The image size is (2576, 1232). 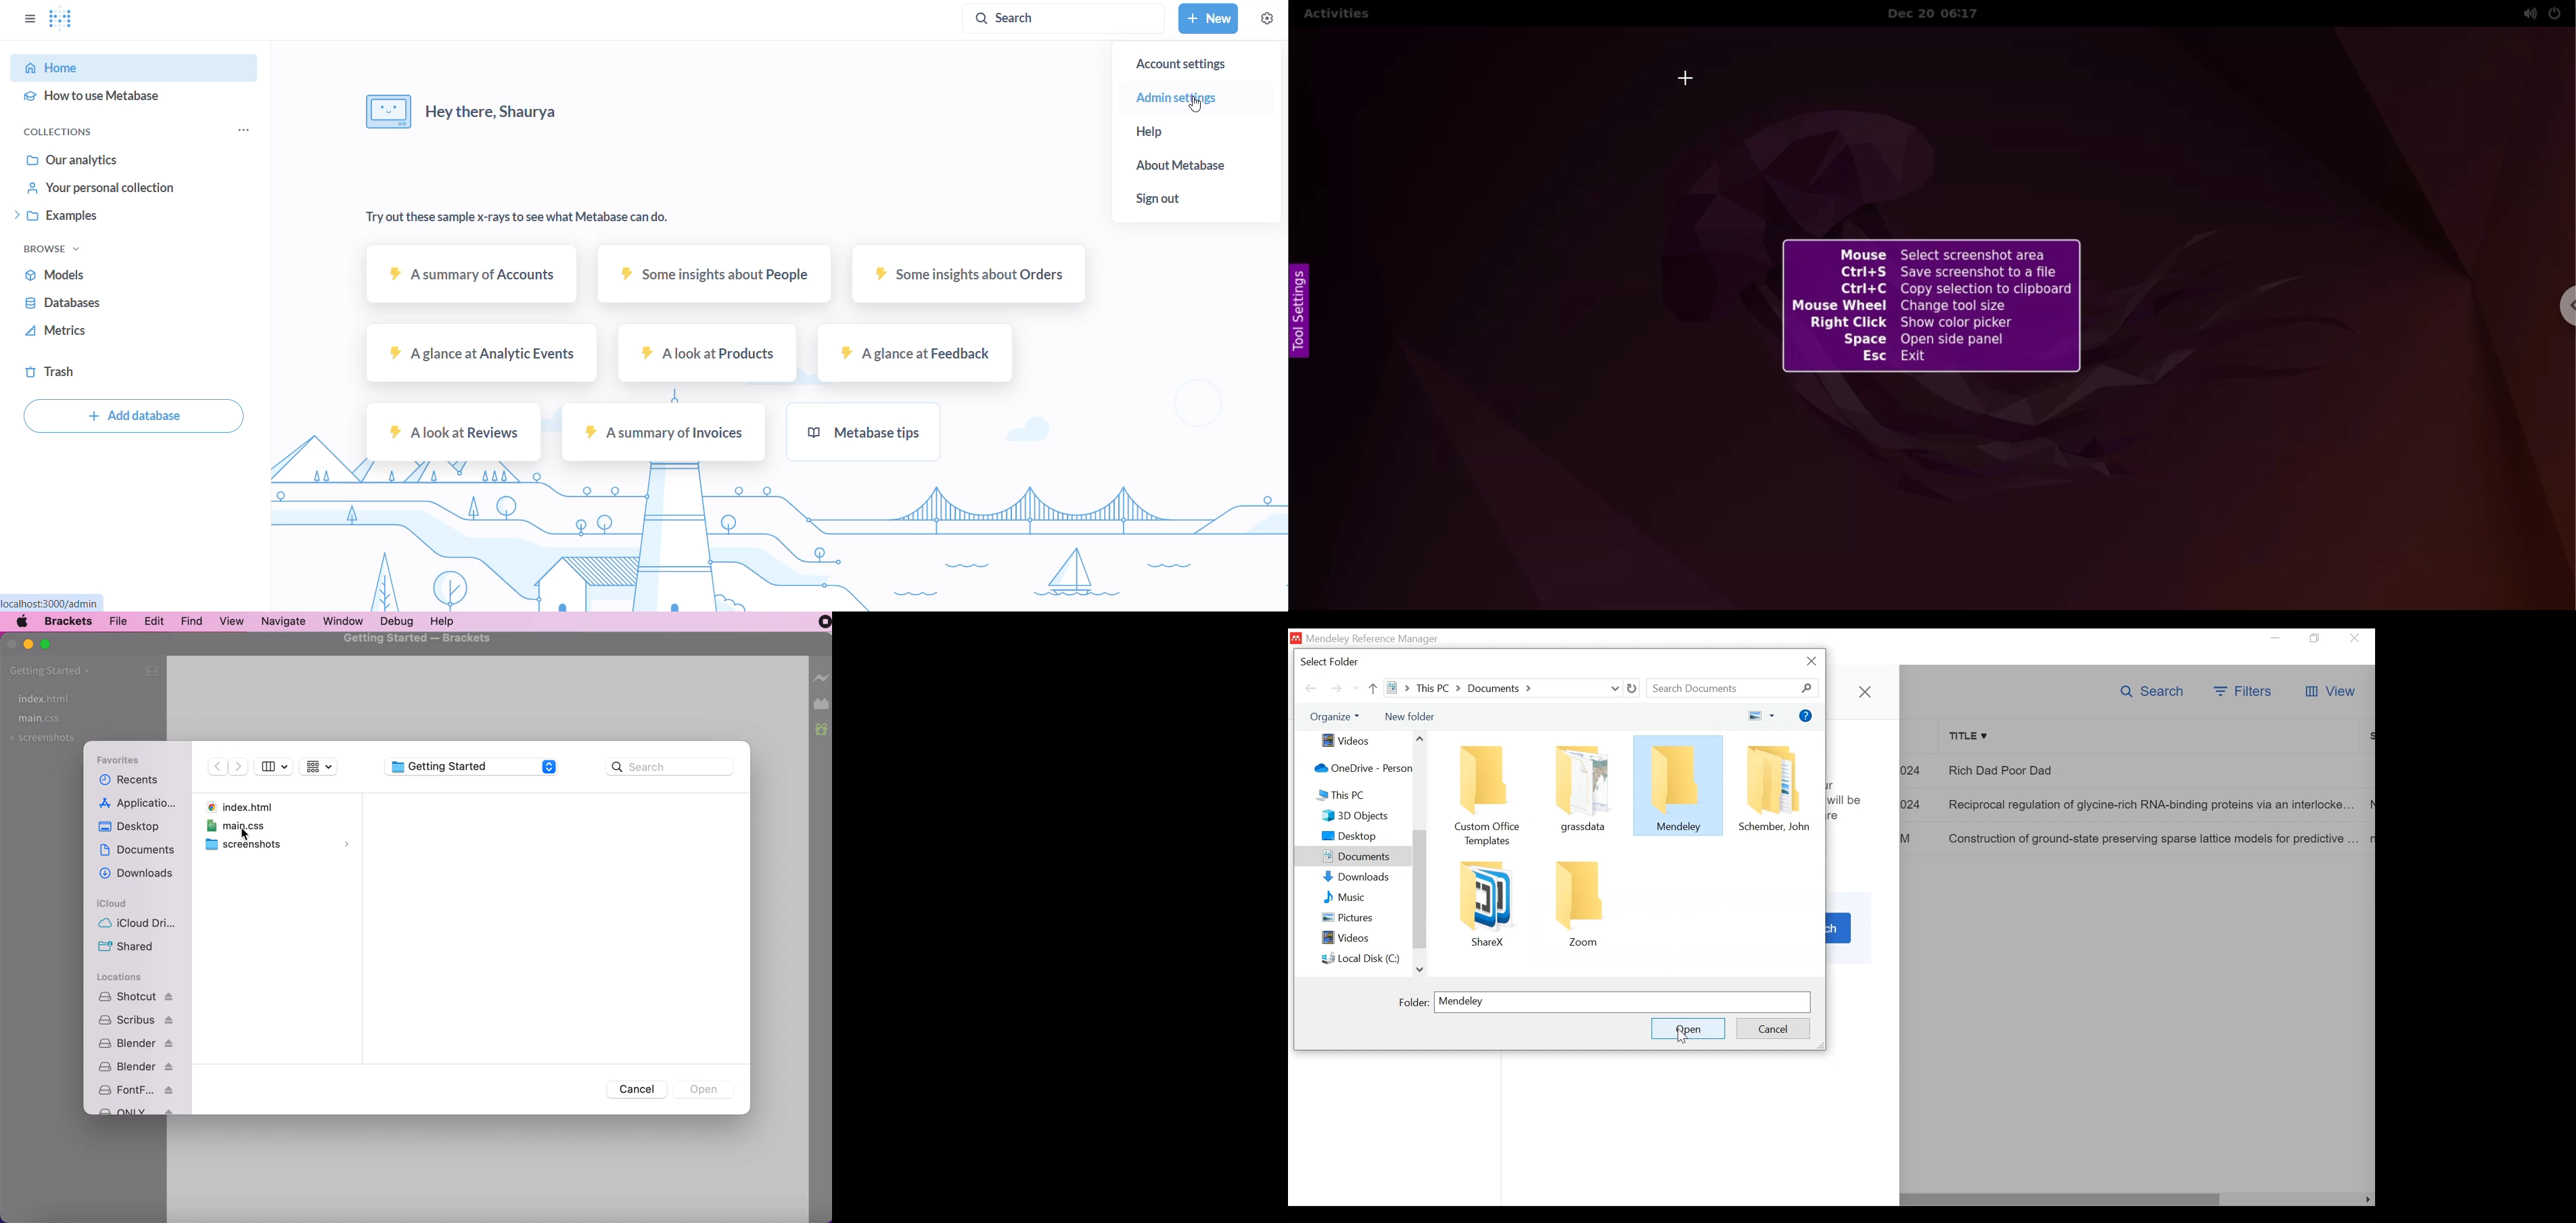 What do you see at coordinates (1360, 816) in the screenshot?
I see `3D Object` at bounding box center [1360, 816].